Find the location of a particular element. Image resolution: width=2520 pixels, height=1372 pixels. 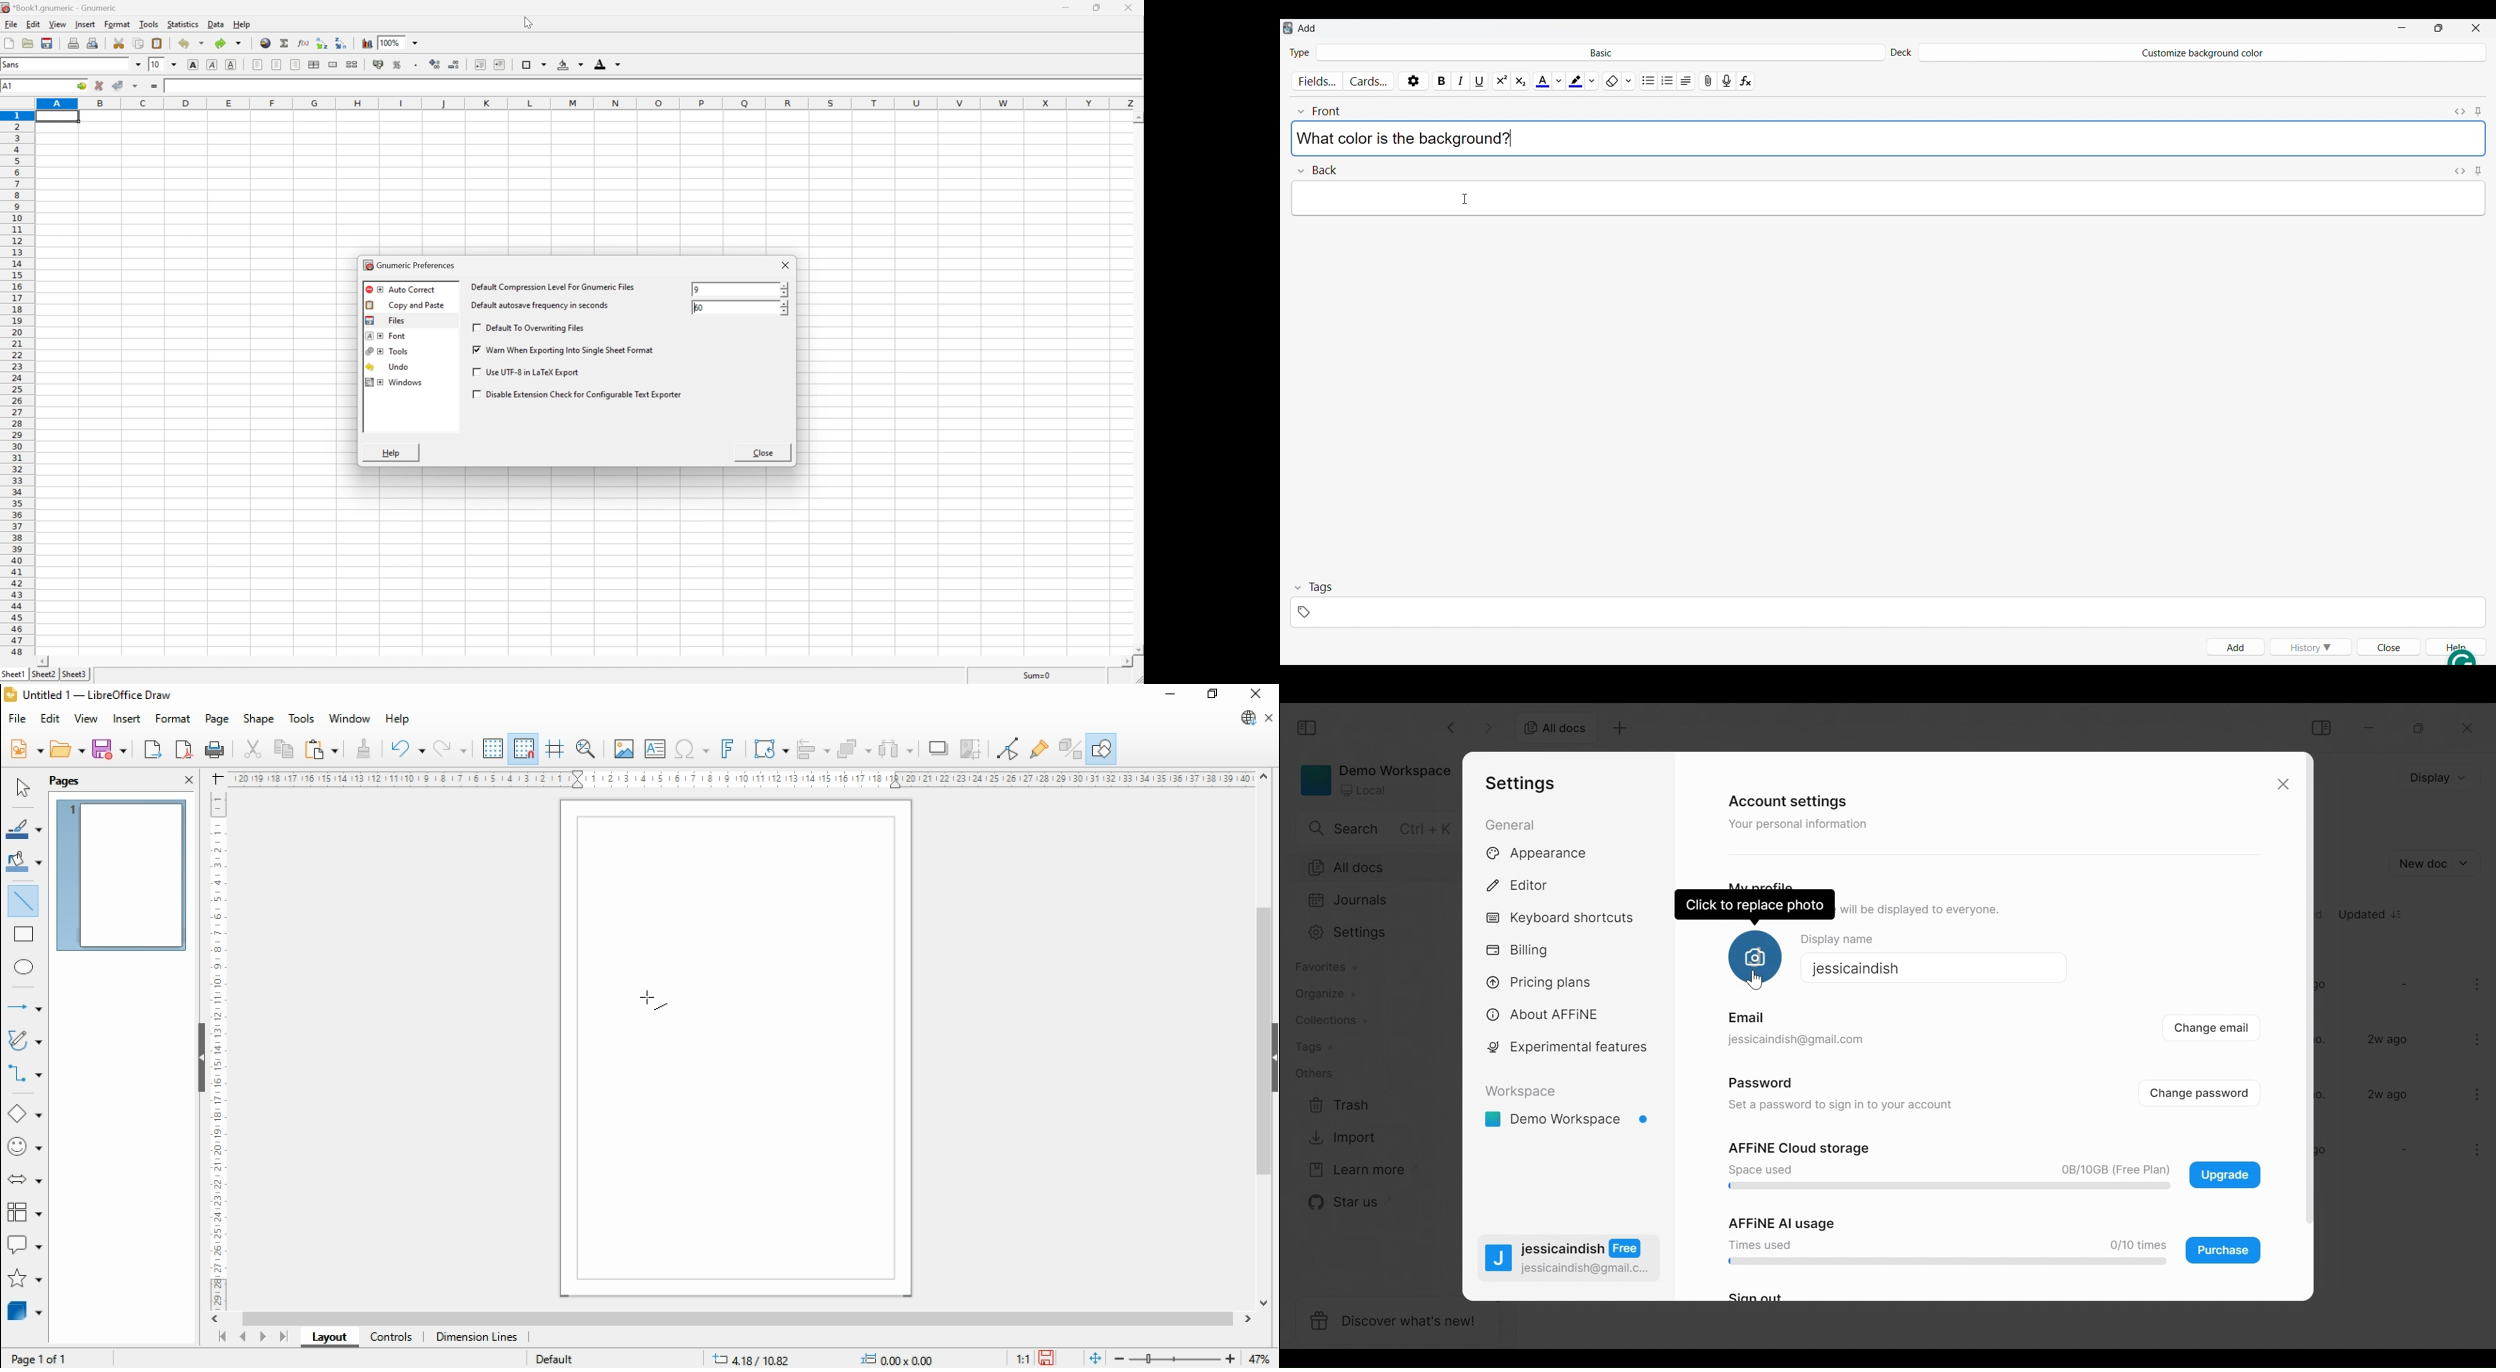

save current workbook is located at coordinates (48, 43).